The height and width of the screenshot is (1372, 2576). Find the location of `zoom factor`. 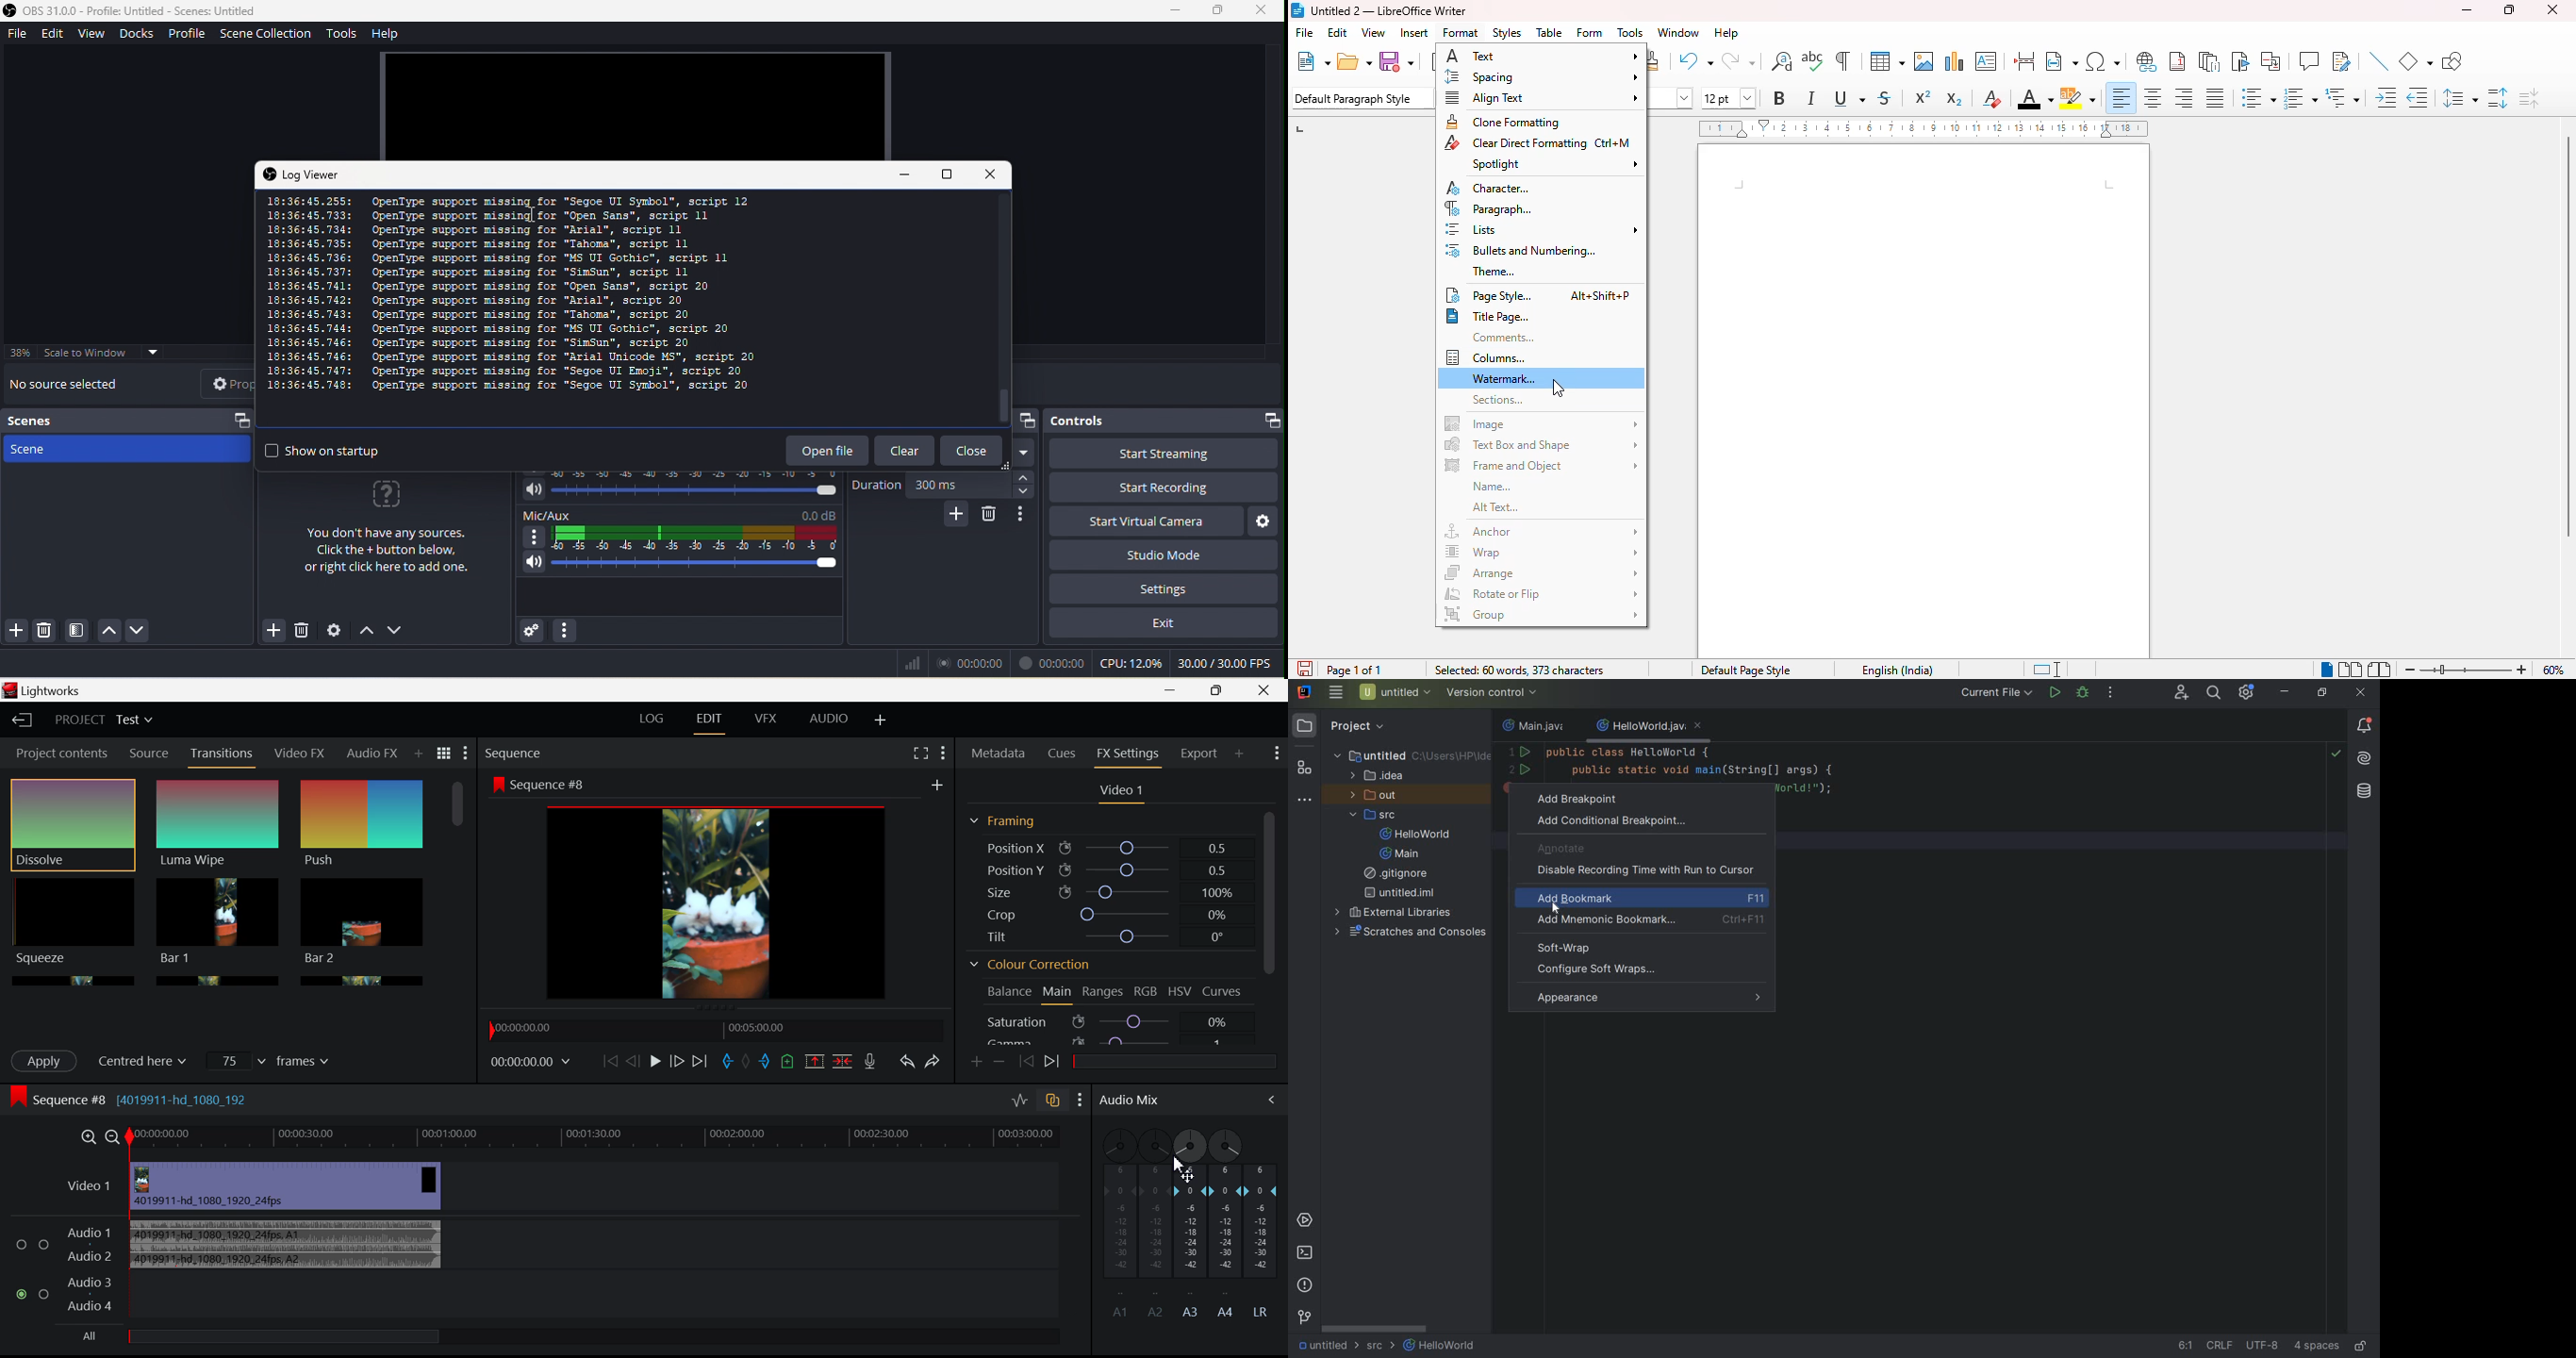

zoom factor is located at coordinates (2553, 670).